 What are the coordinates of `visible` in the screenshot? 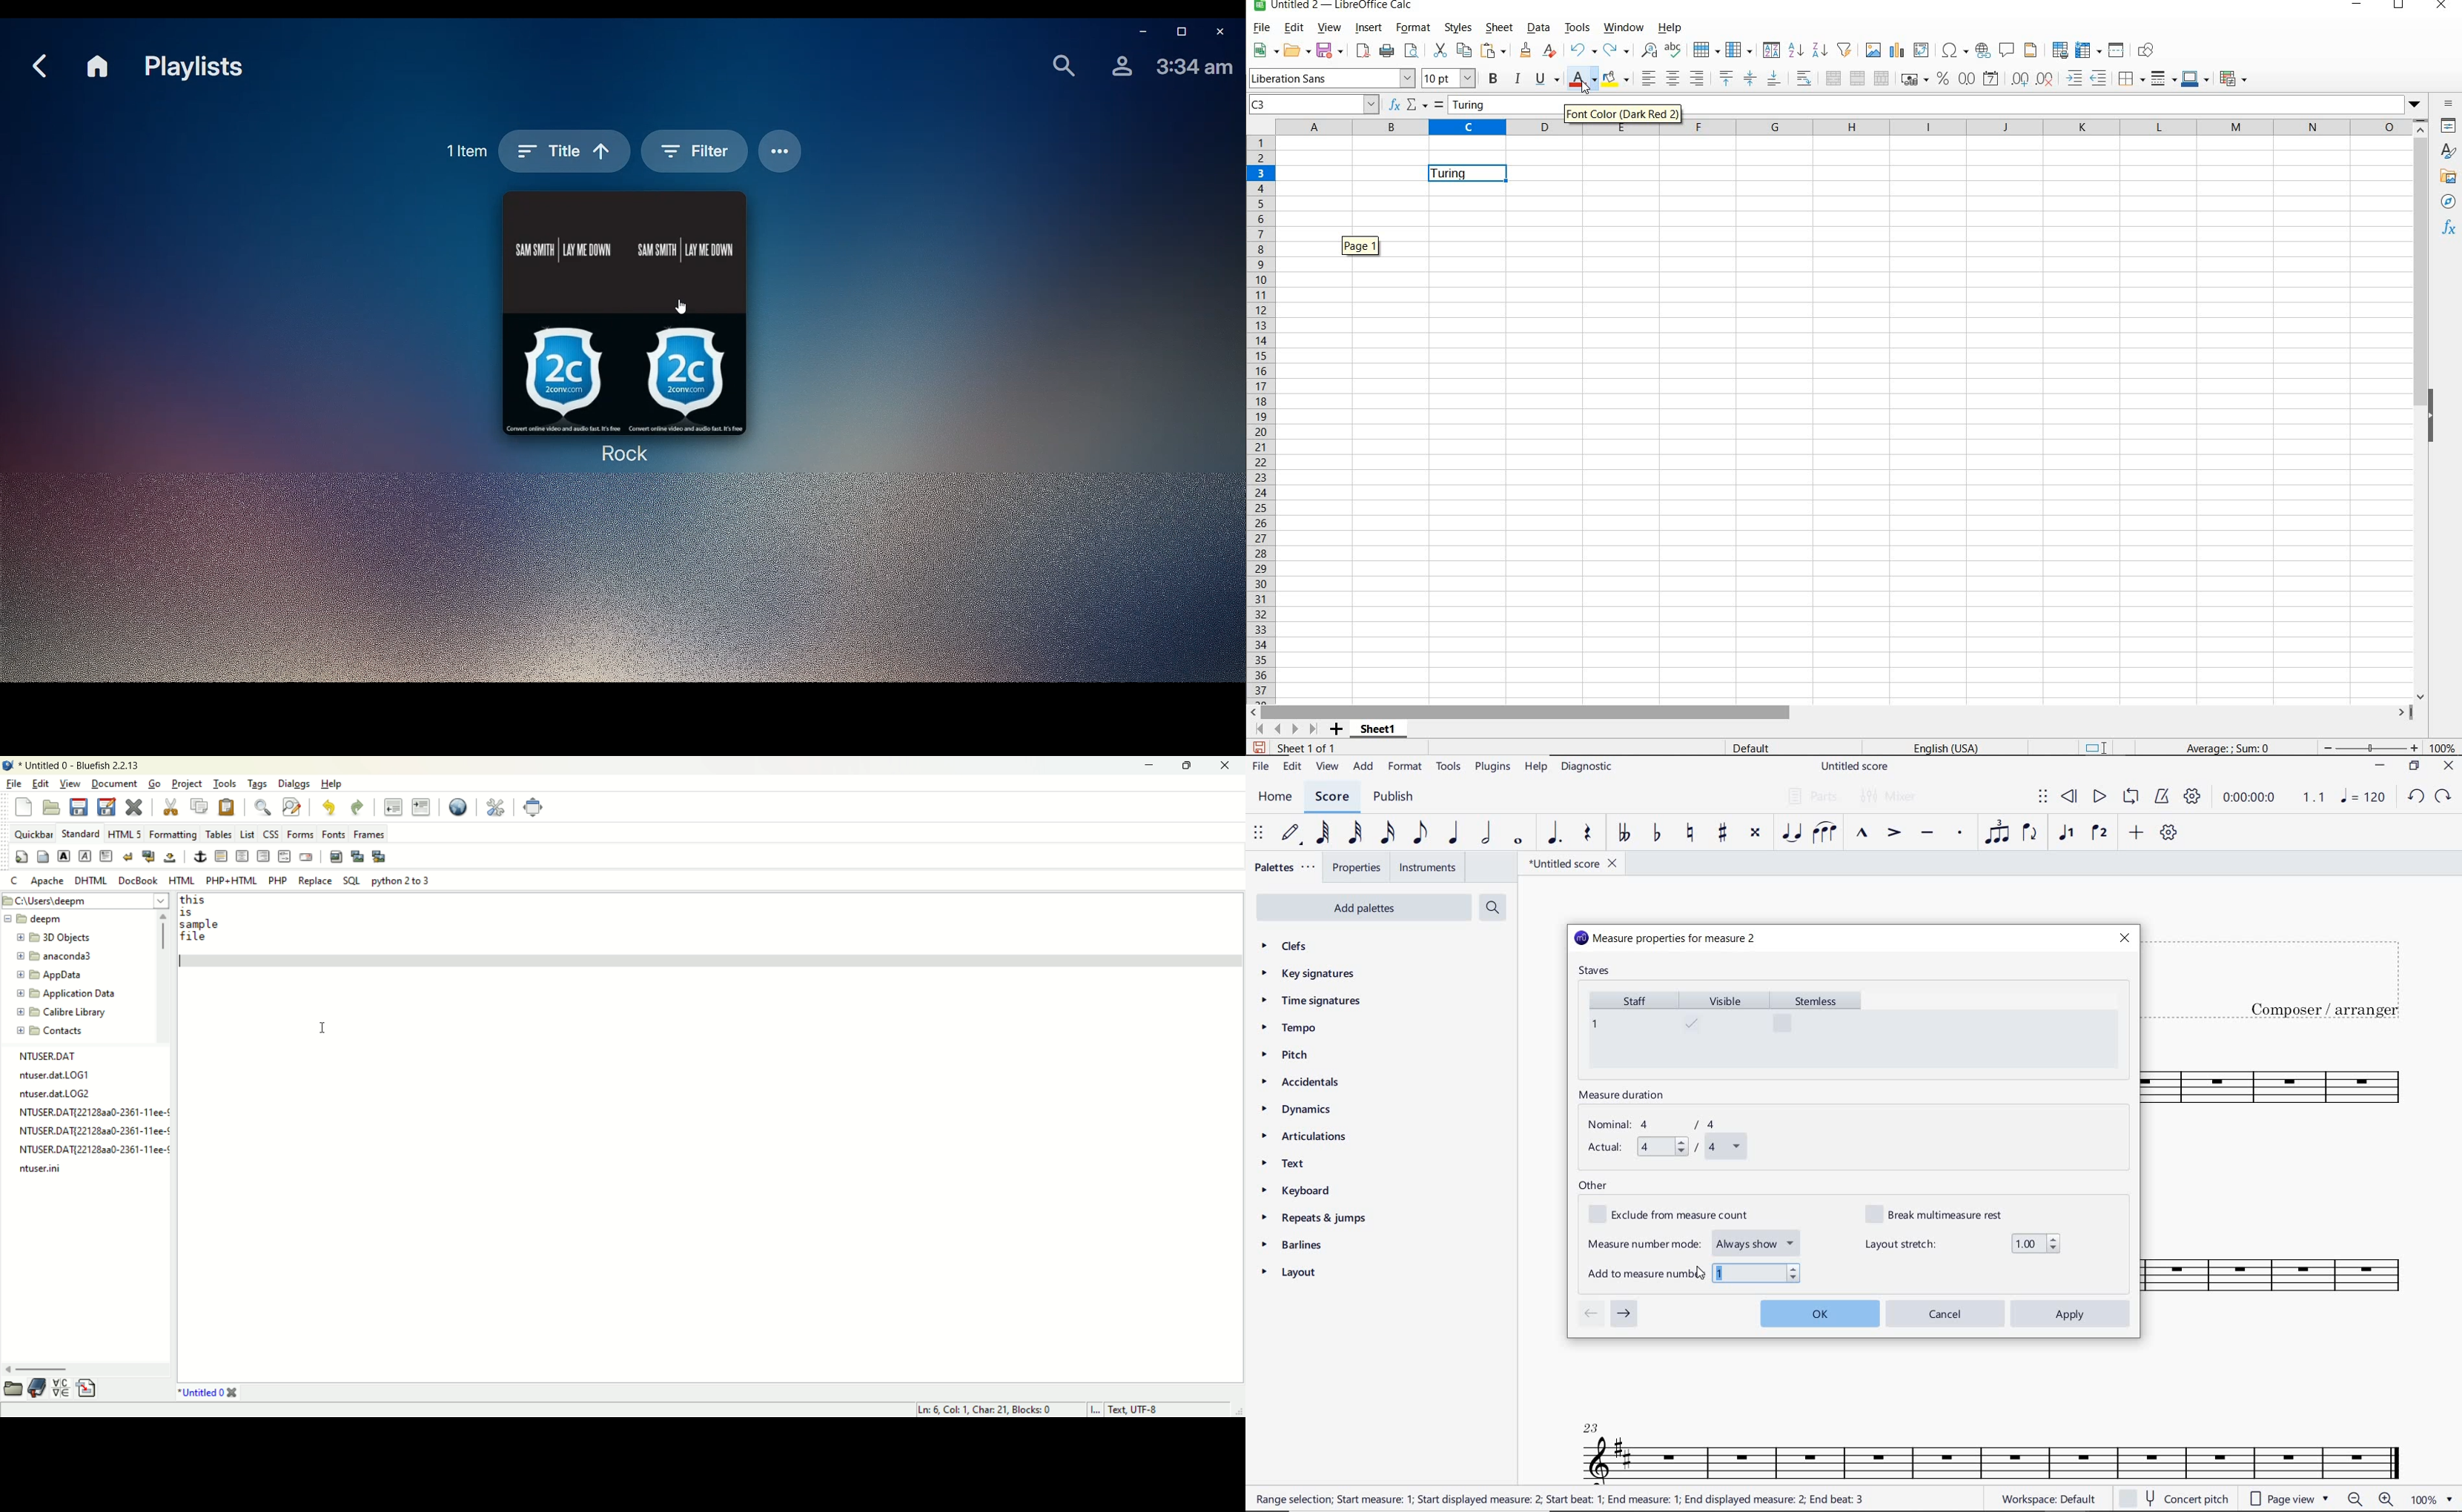 It's located at (1725, 1029).